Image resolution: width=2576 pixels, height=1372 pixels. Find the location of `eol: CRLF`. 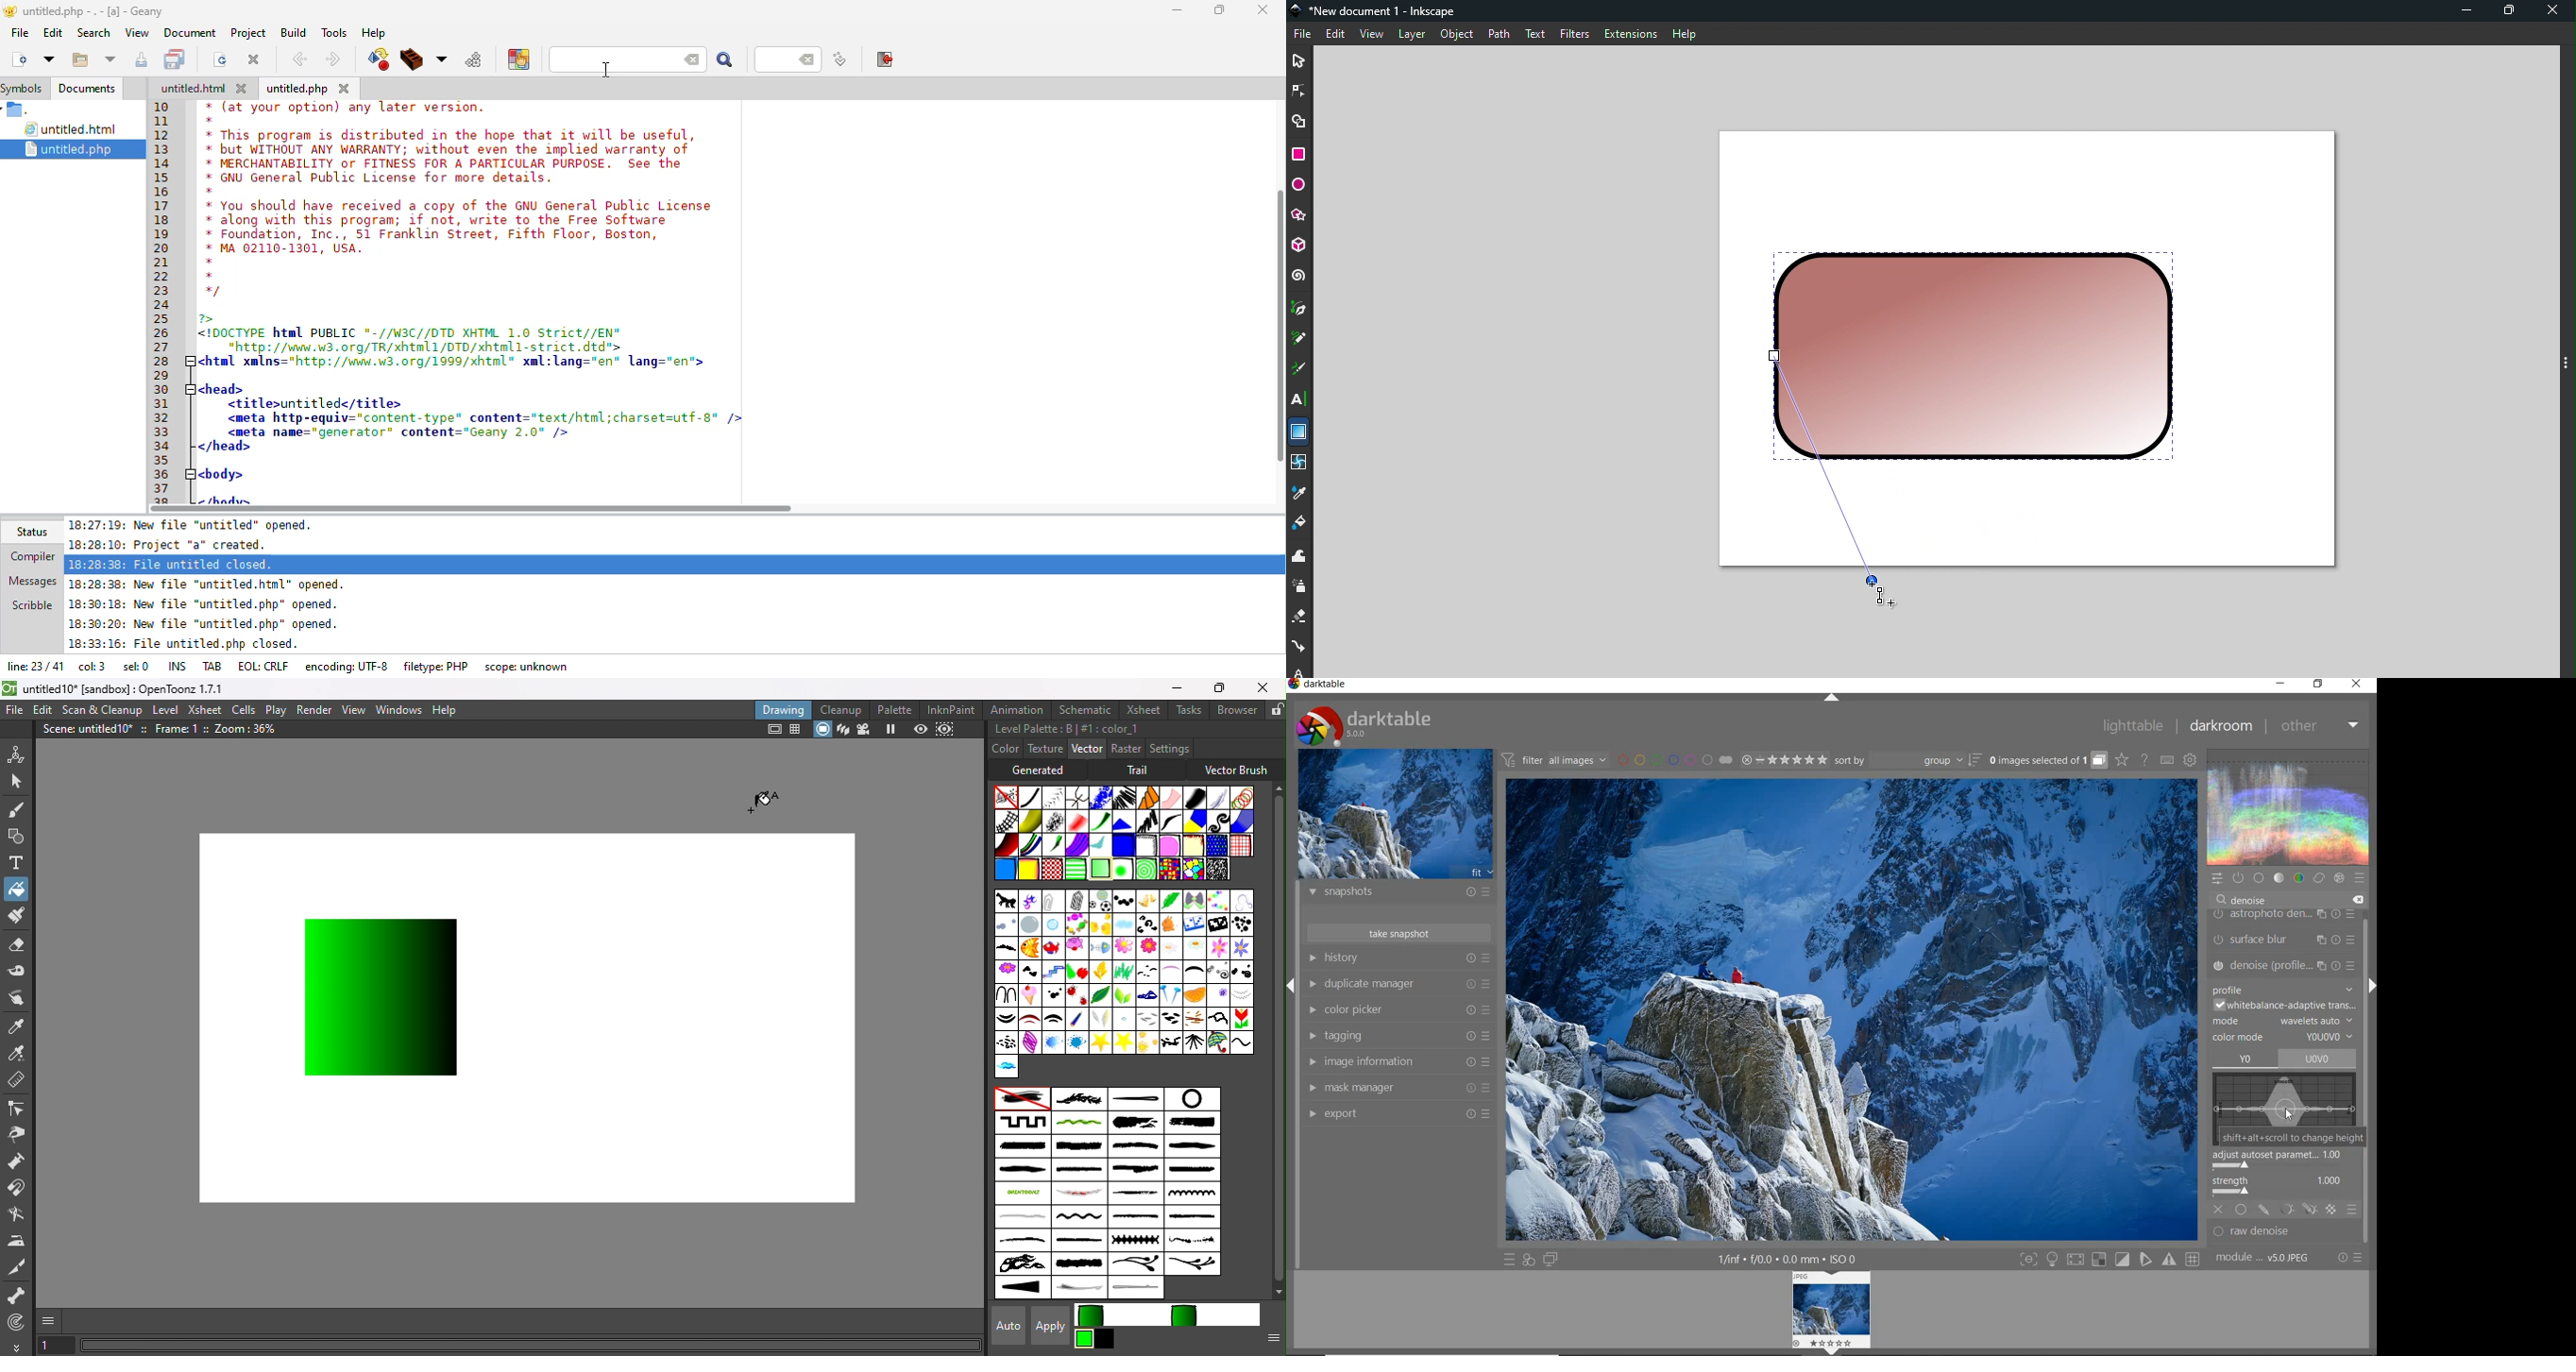

eol: CRLF is located at coordinates (266, 667).